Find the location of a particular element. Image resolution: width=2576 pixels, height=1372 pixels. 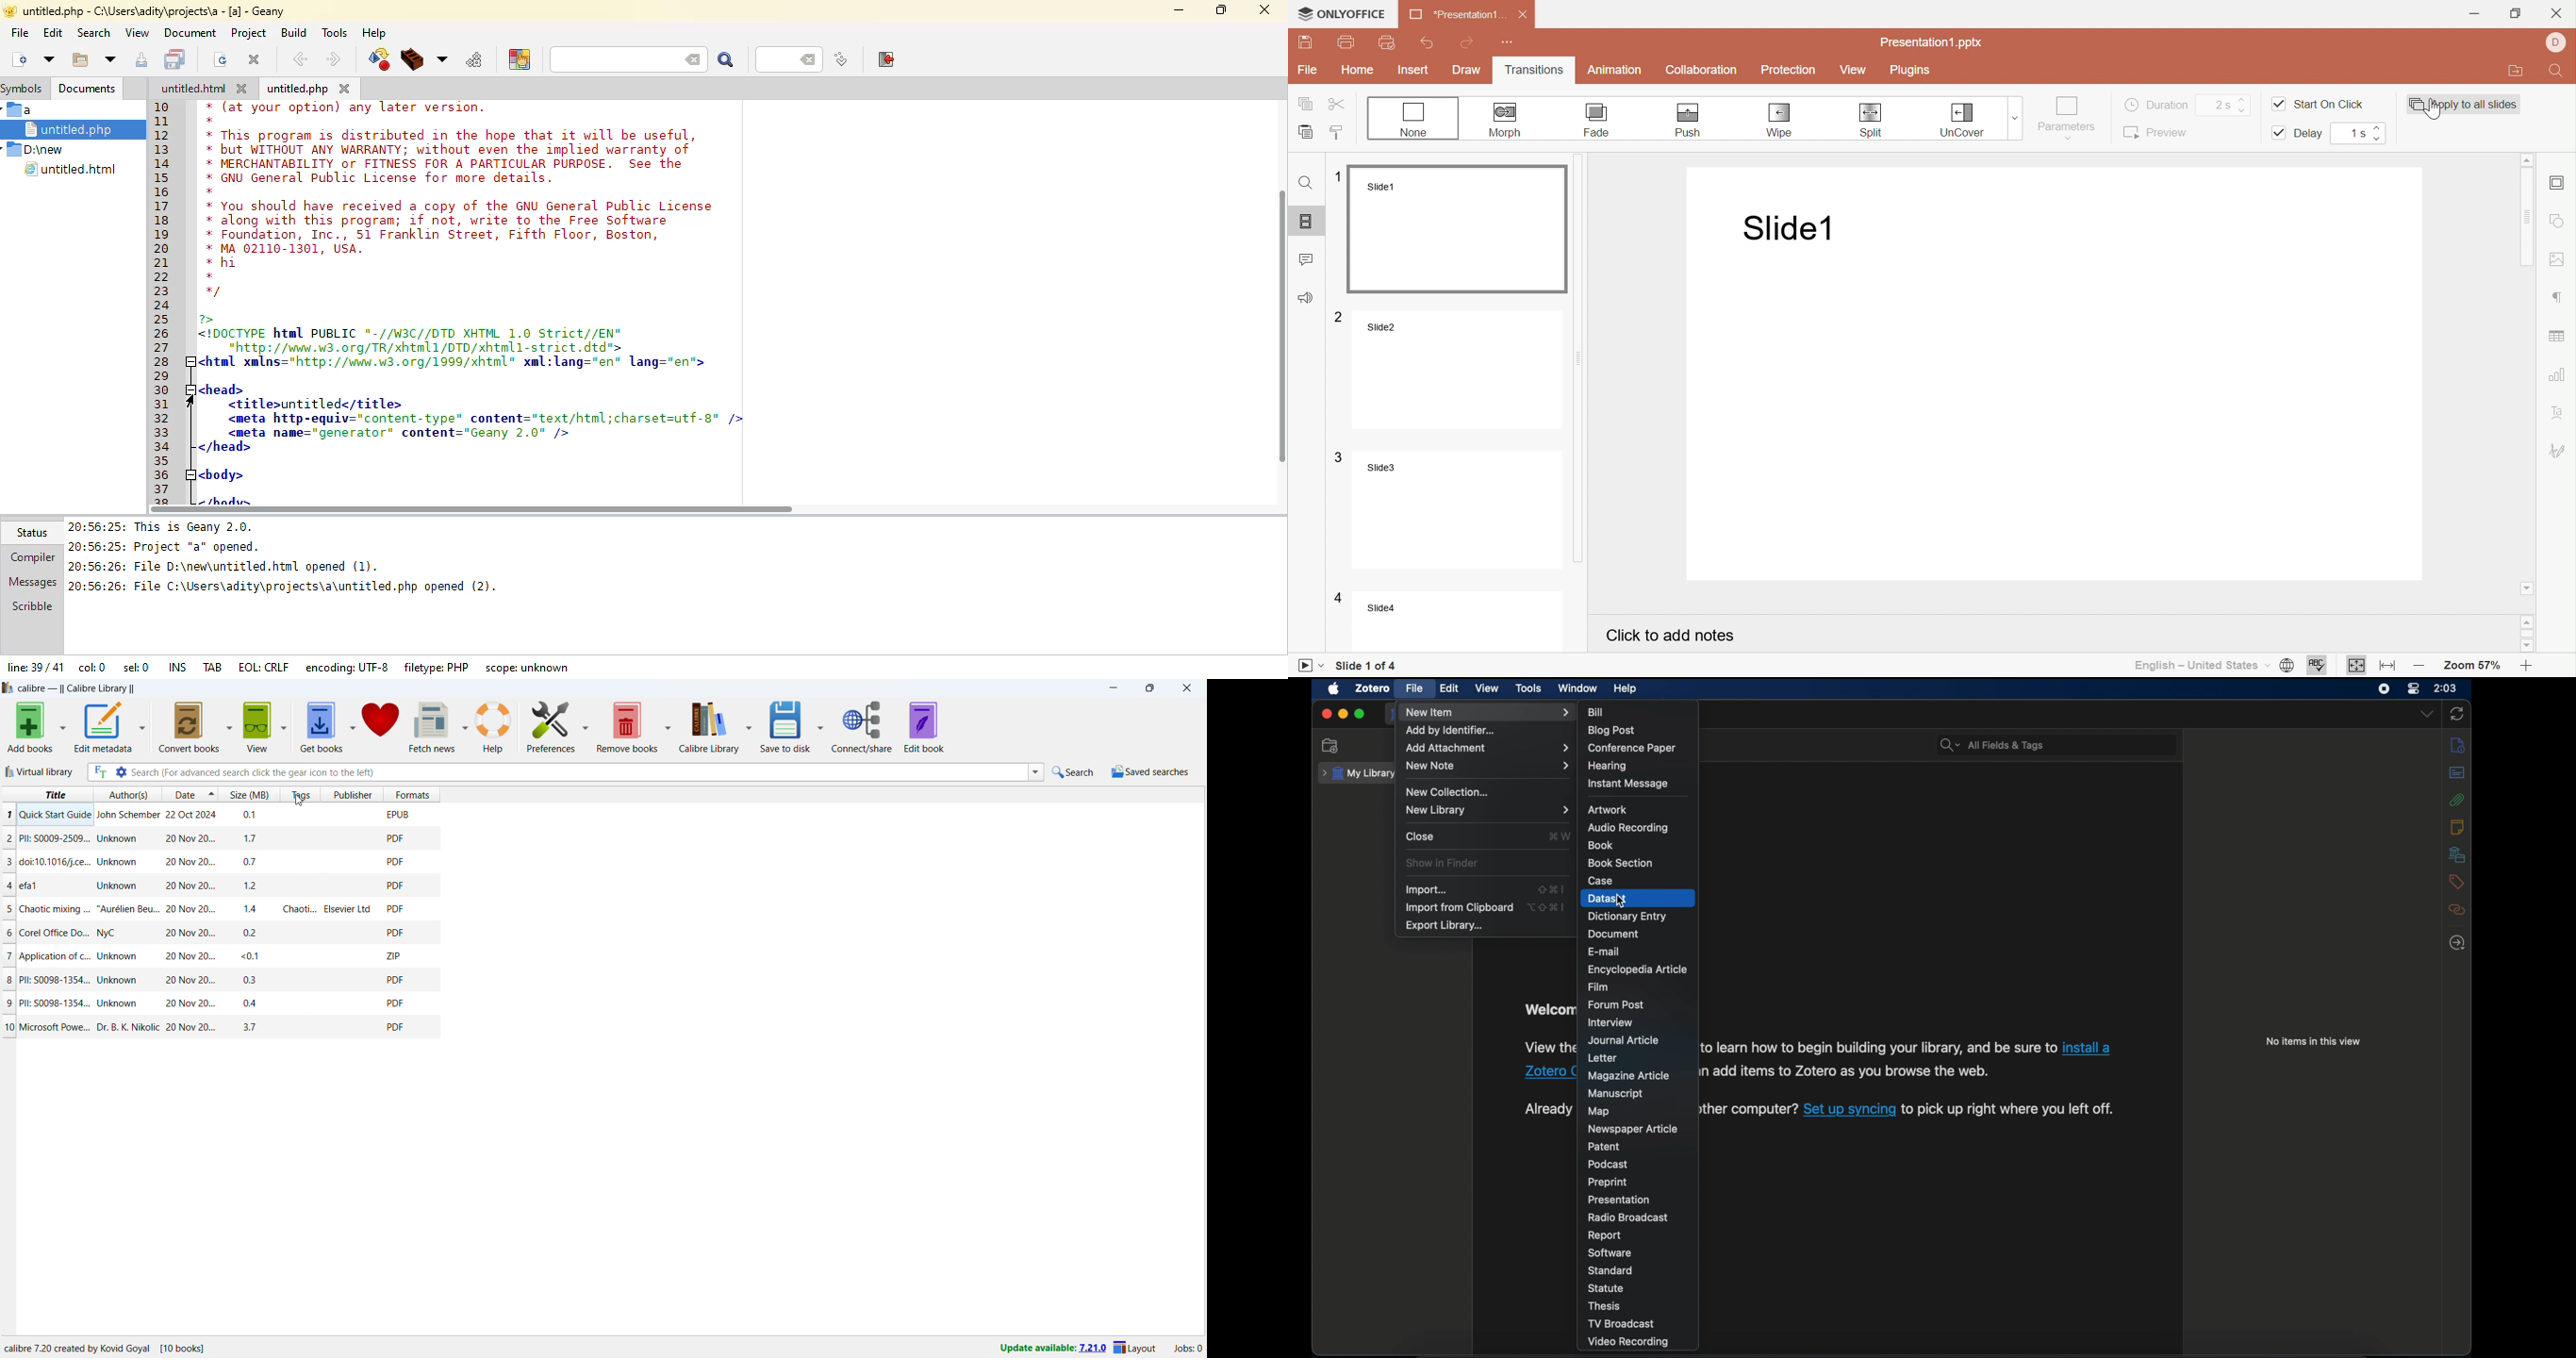

notes is located at coordinates (2457, 827).